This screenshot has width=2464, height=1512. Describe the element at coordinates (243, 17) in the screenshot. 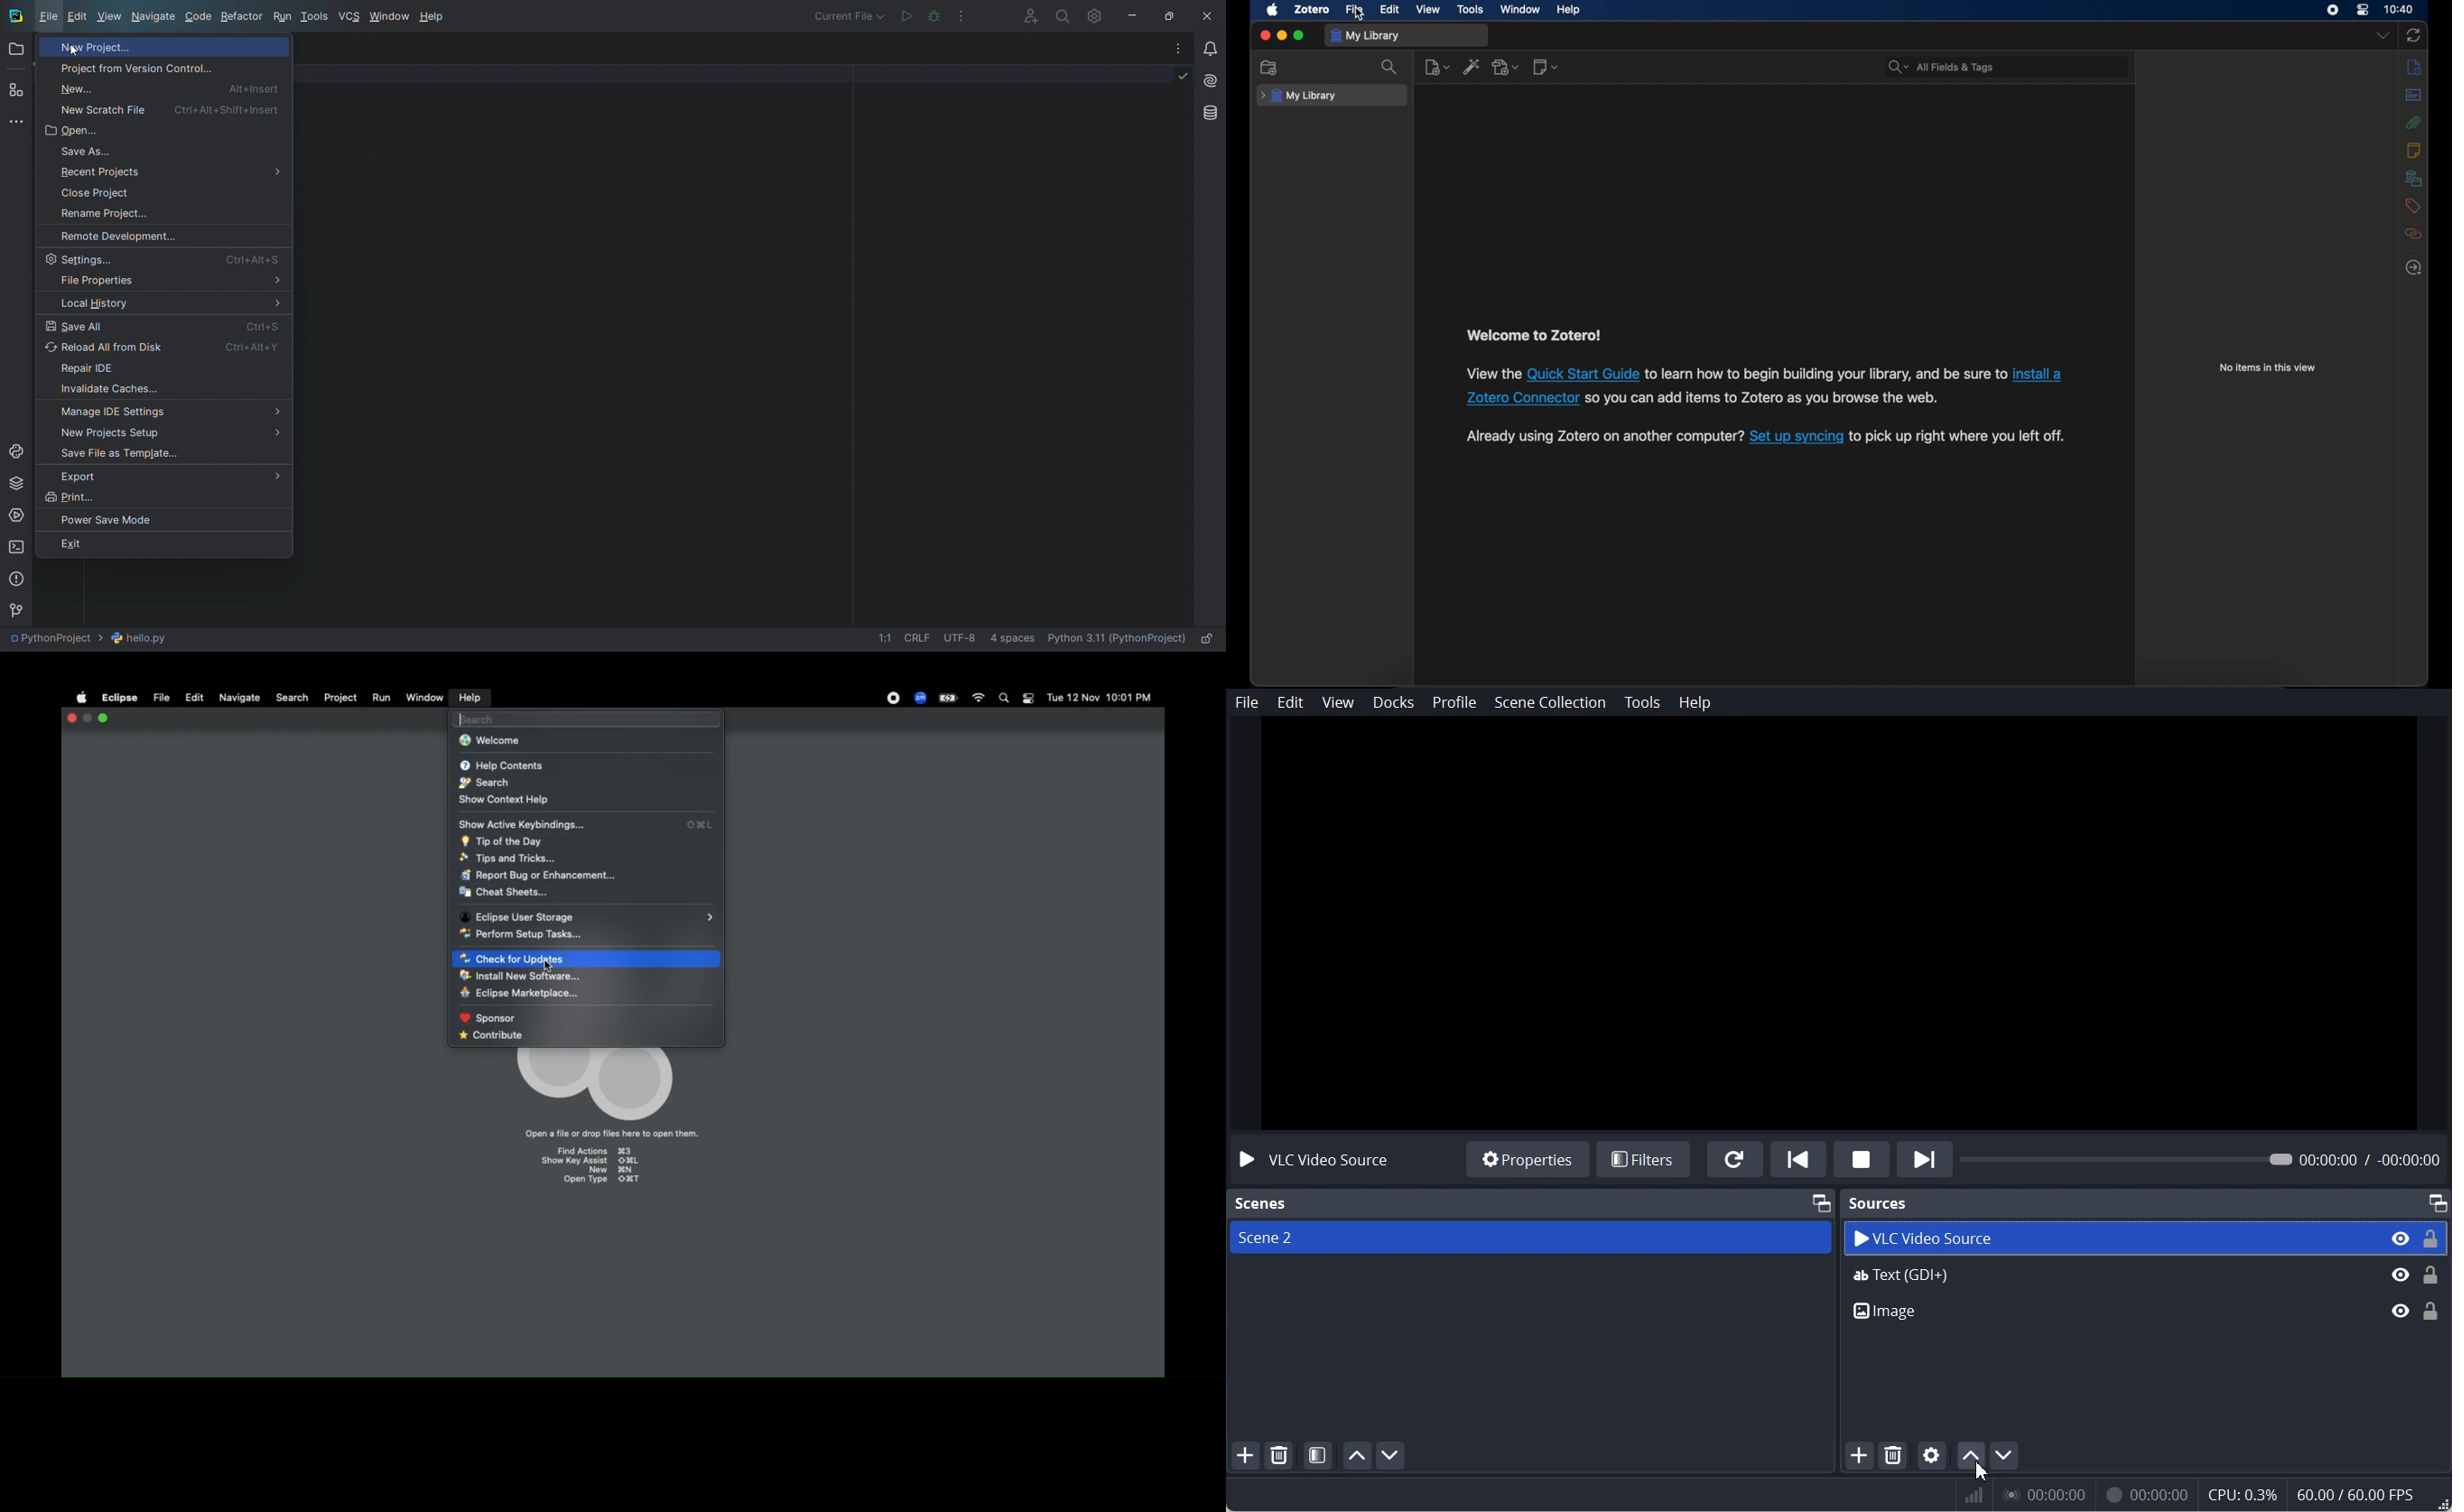

I see `refactor` at that location.